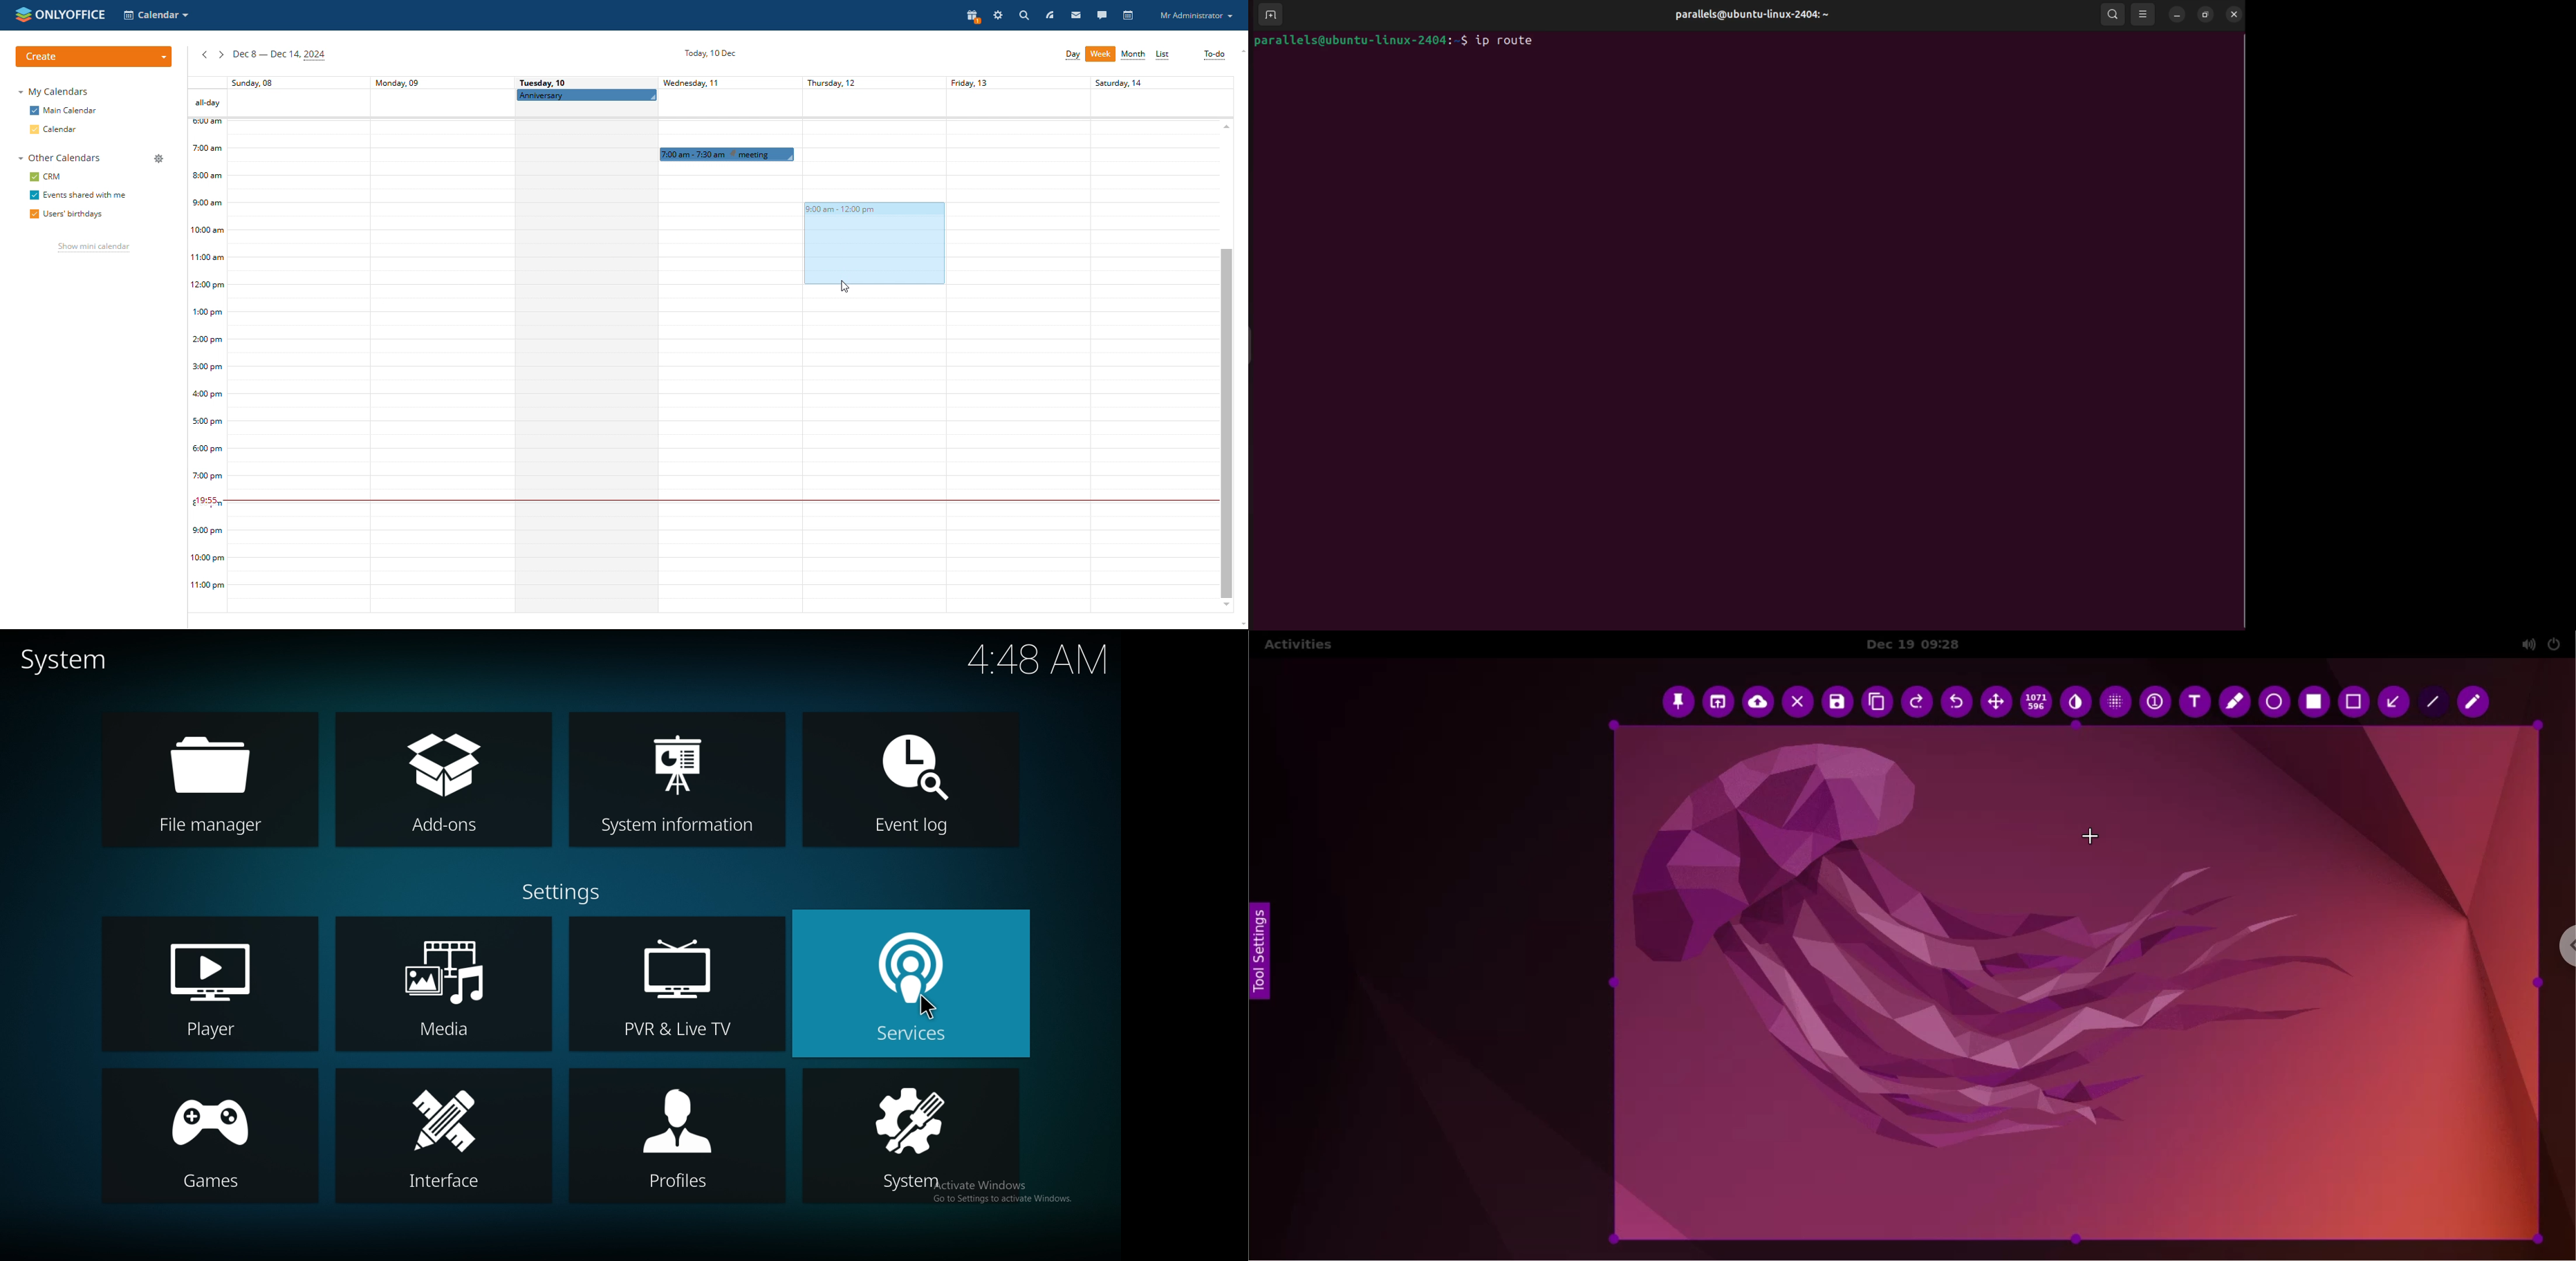 The width and height of the screenshot is (2576, 1288). I want to click on resize, so click(2205, 14).